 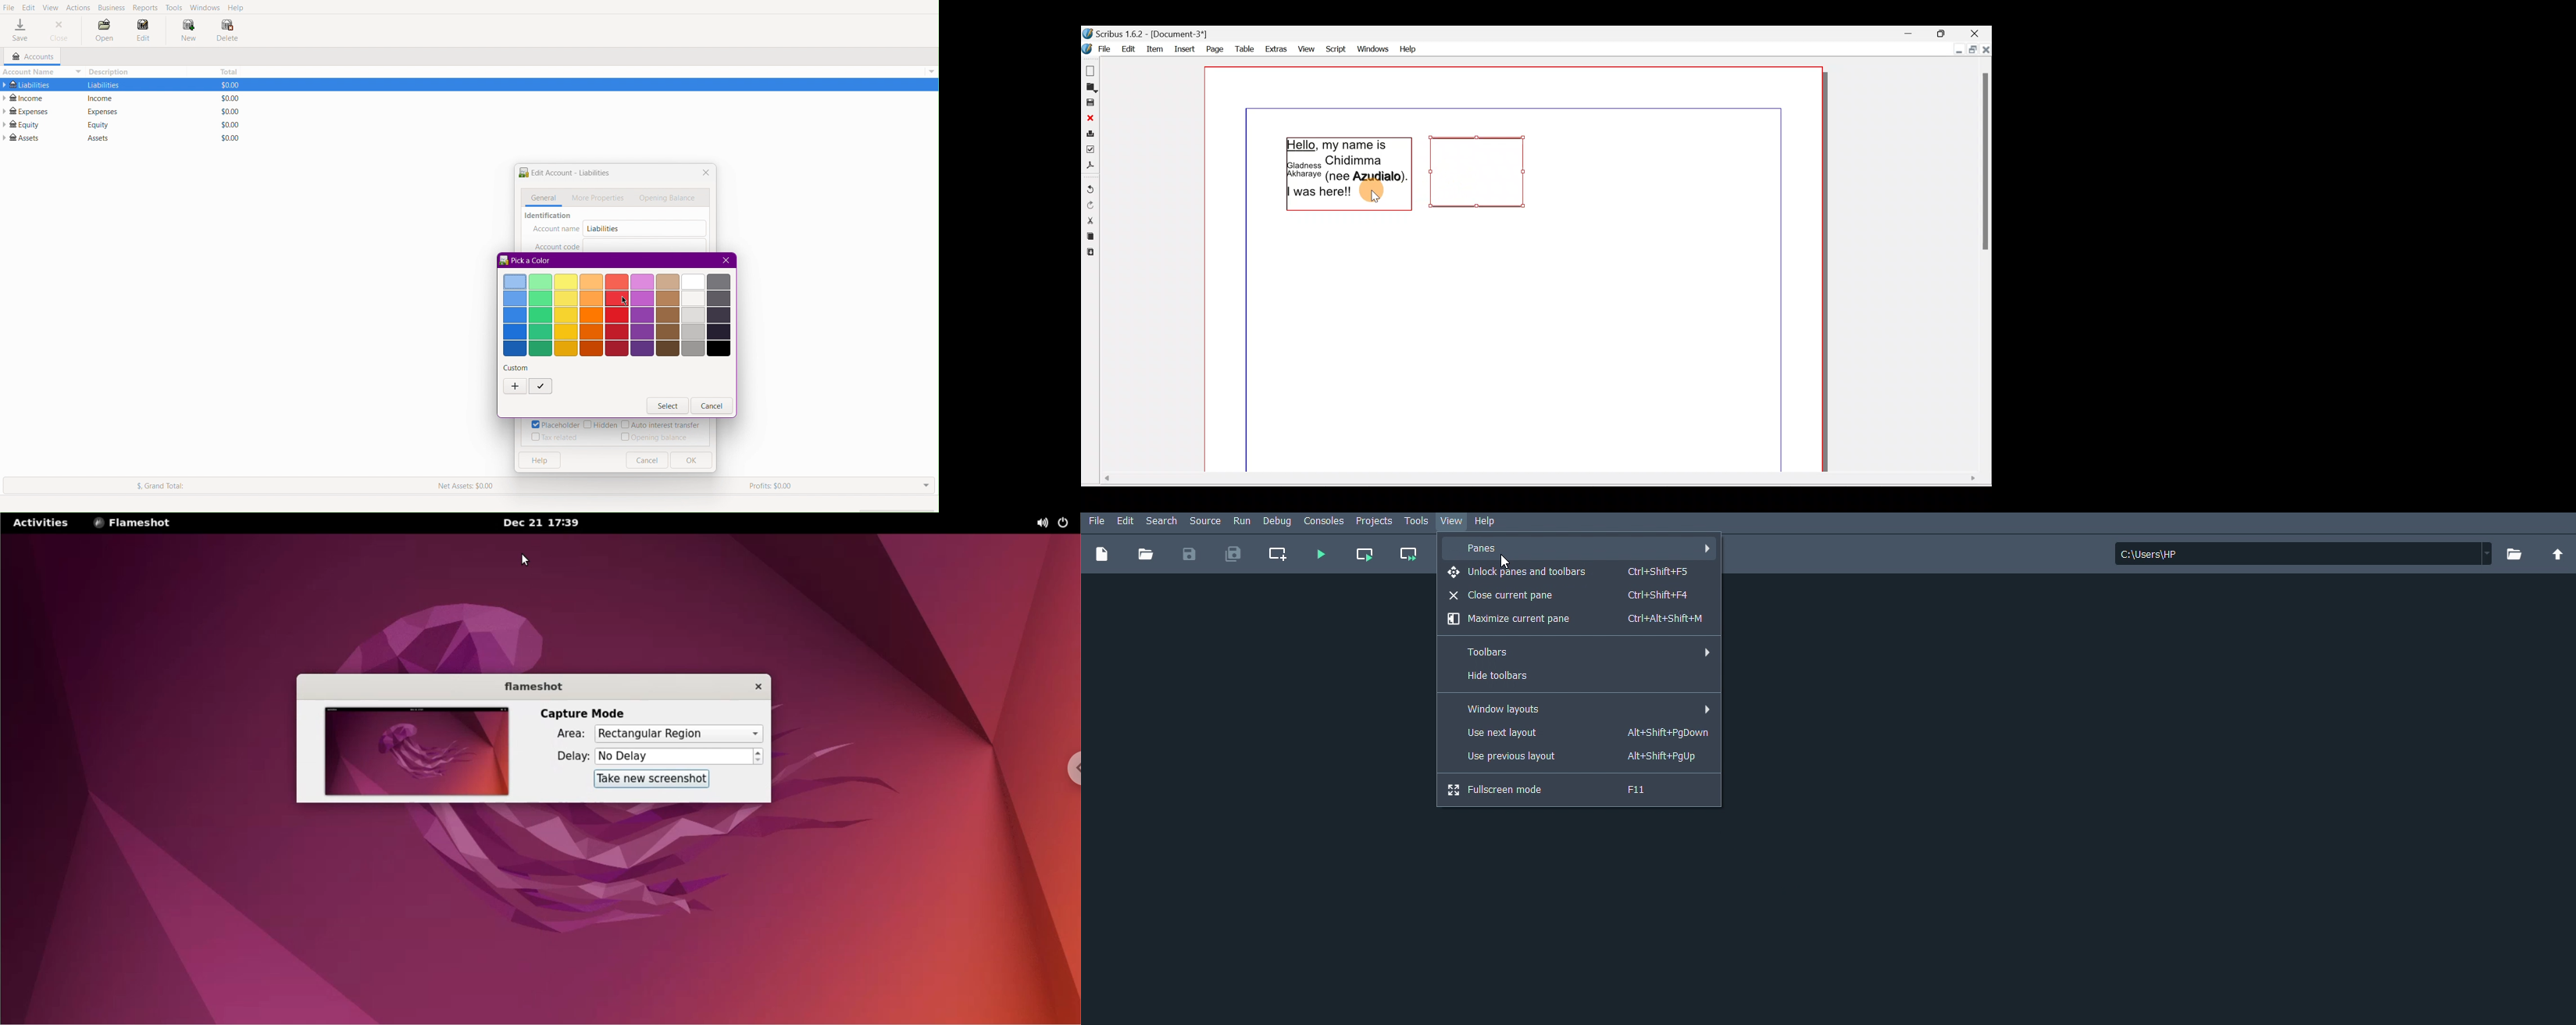 What do you see at coordinates (25, 98) in the screenshot?
I see `Income` at bounding box center [25, 98].